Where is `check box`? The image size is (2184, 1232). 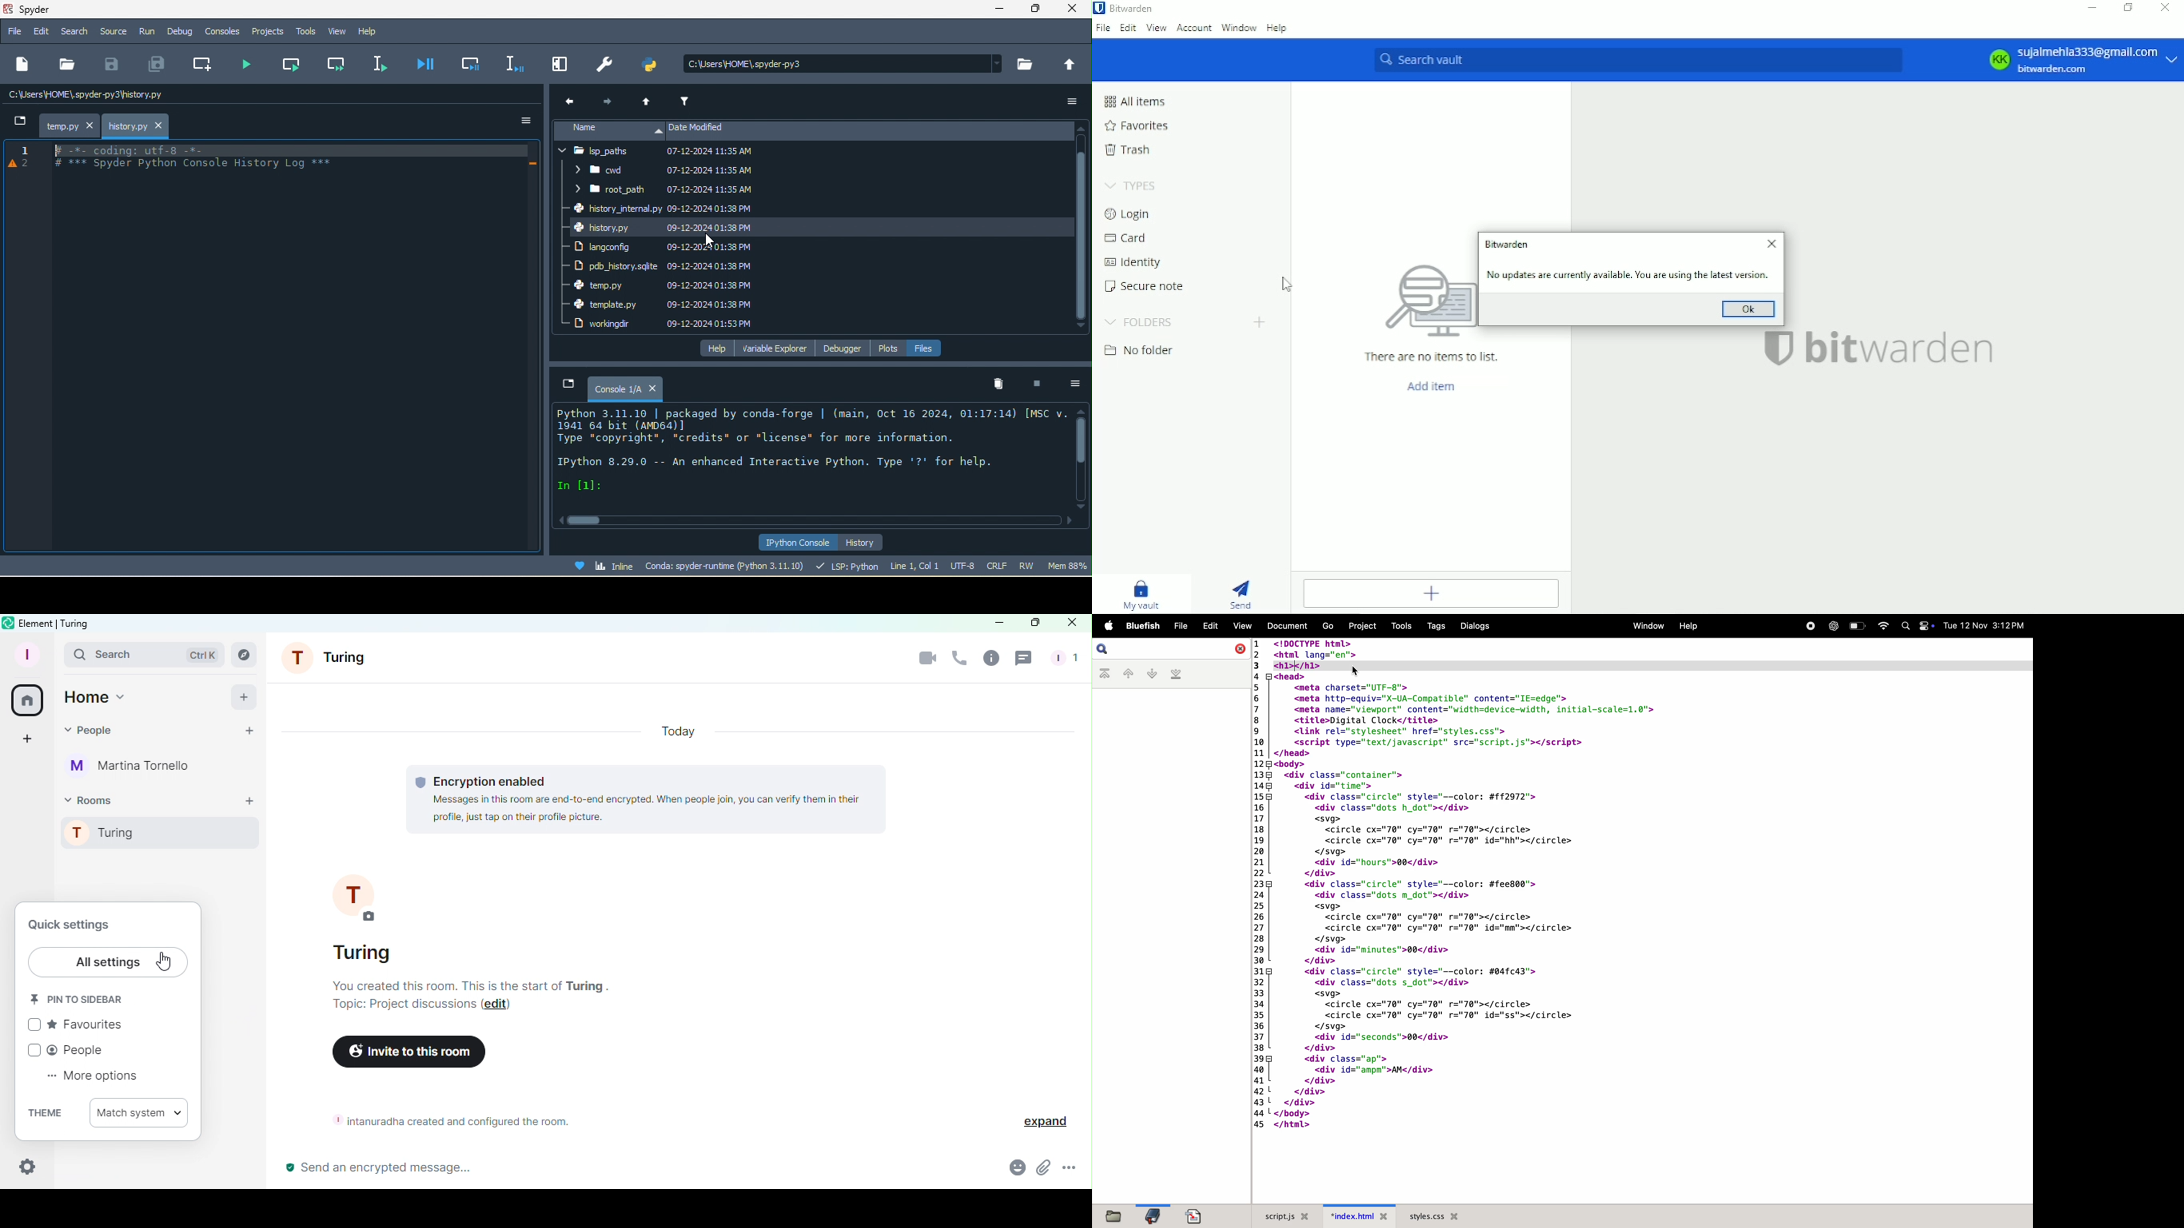 check box is located at coordinates (35, 1025).